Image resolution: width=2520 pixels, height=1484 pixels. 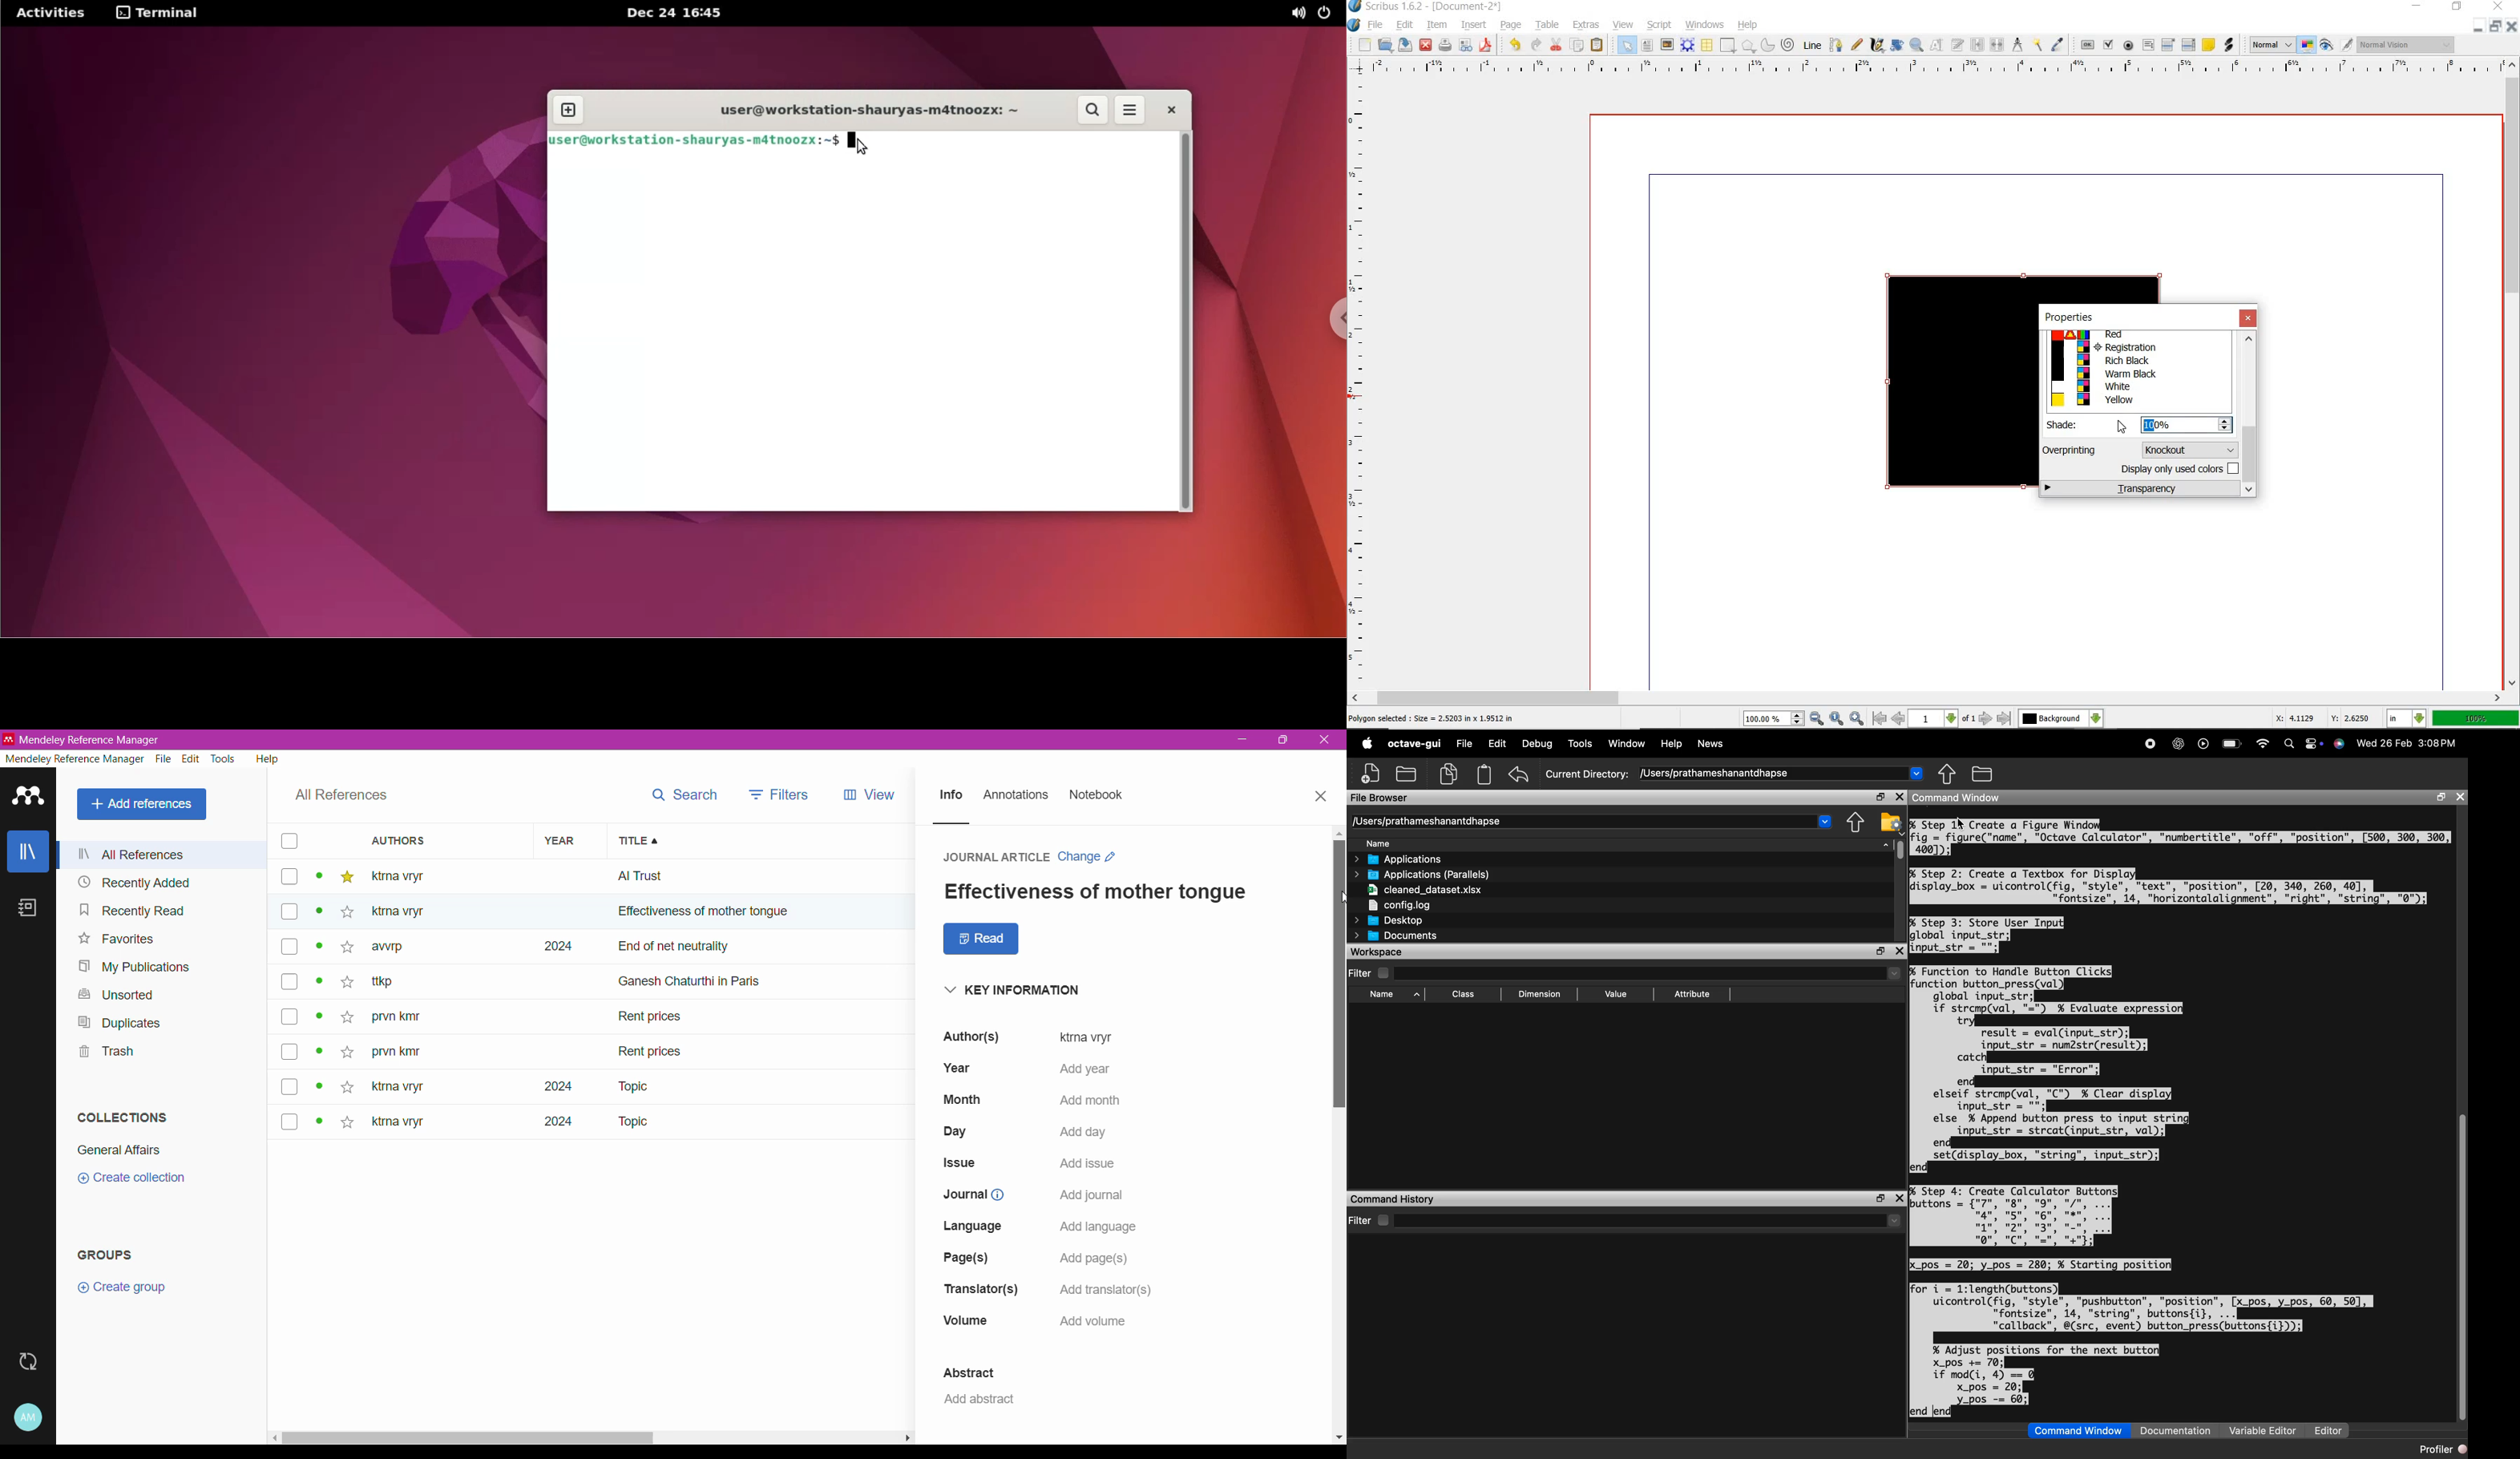 What do you see at coordinates (1394, 936) in the screenshot?
I see `Documents` at bounding box center [1394, 936].